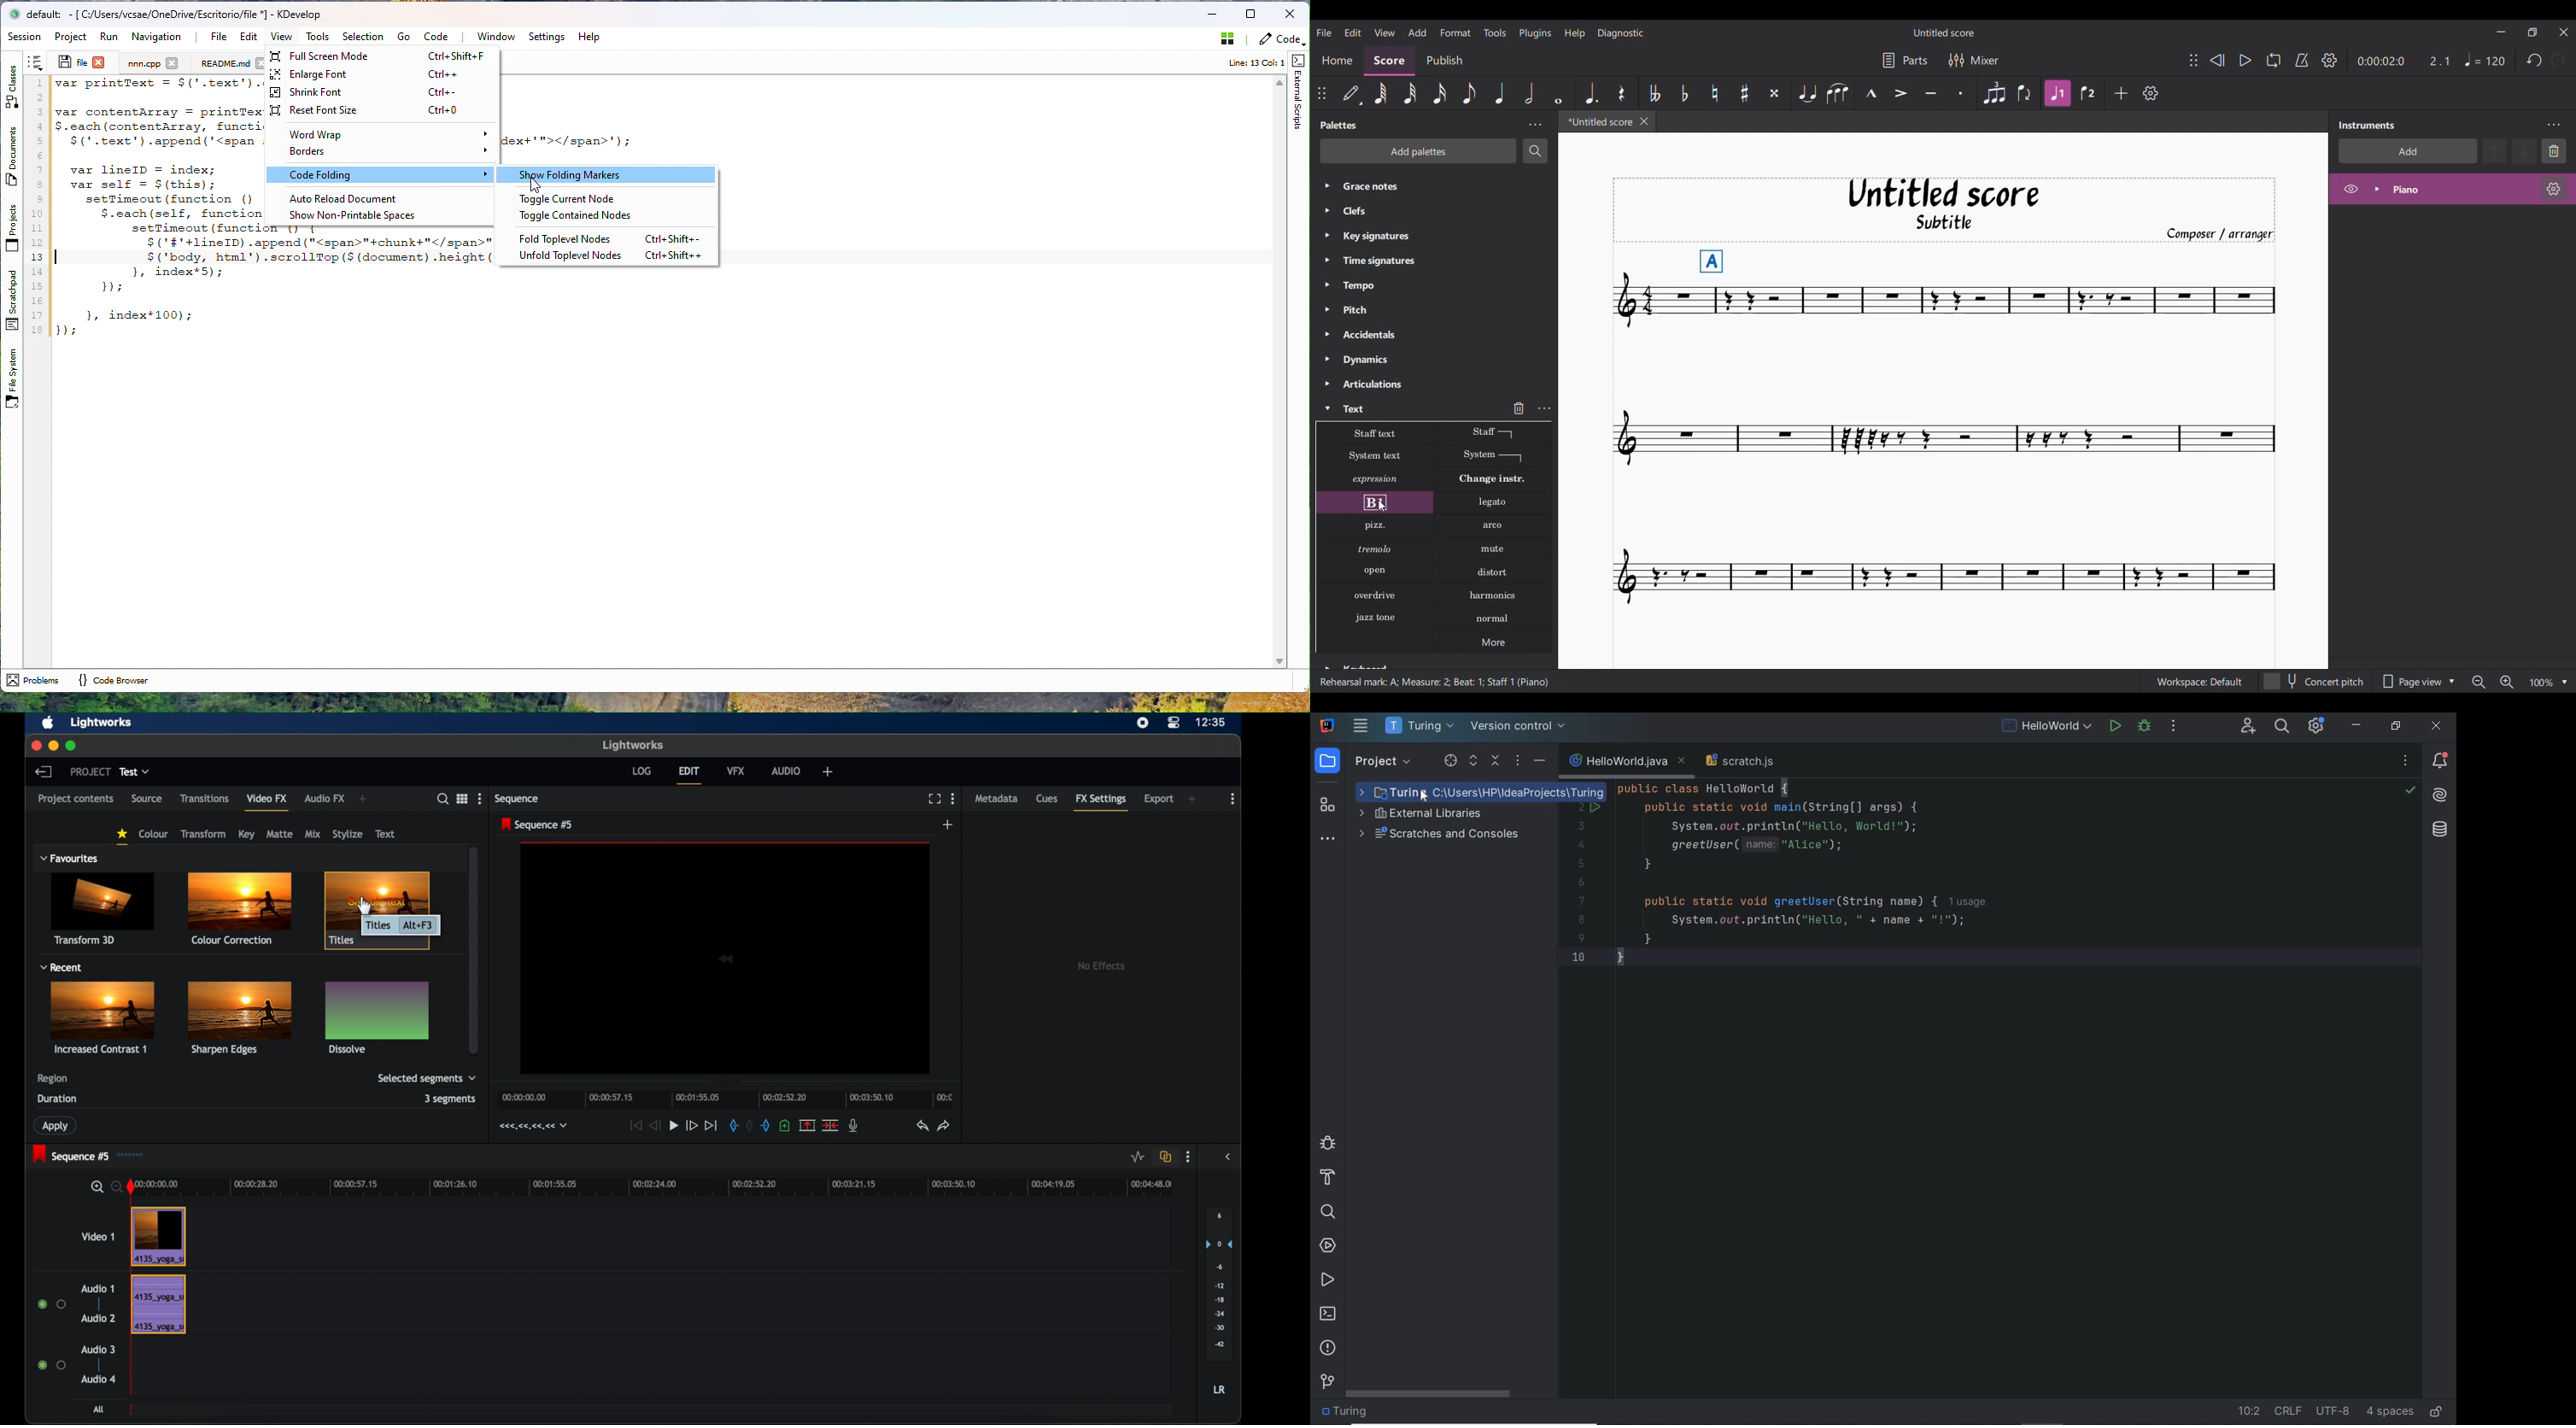  Describe the element at coordinates (828, 772) in the screenshot. I see `add` at that location.